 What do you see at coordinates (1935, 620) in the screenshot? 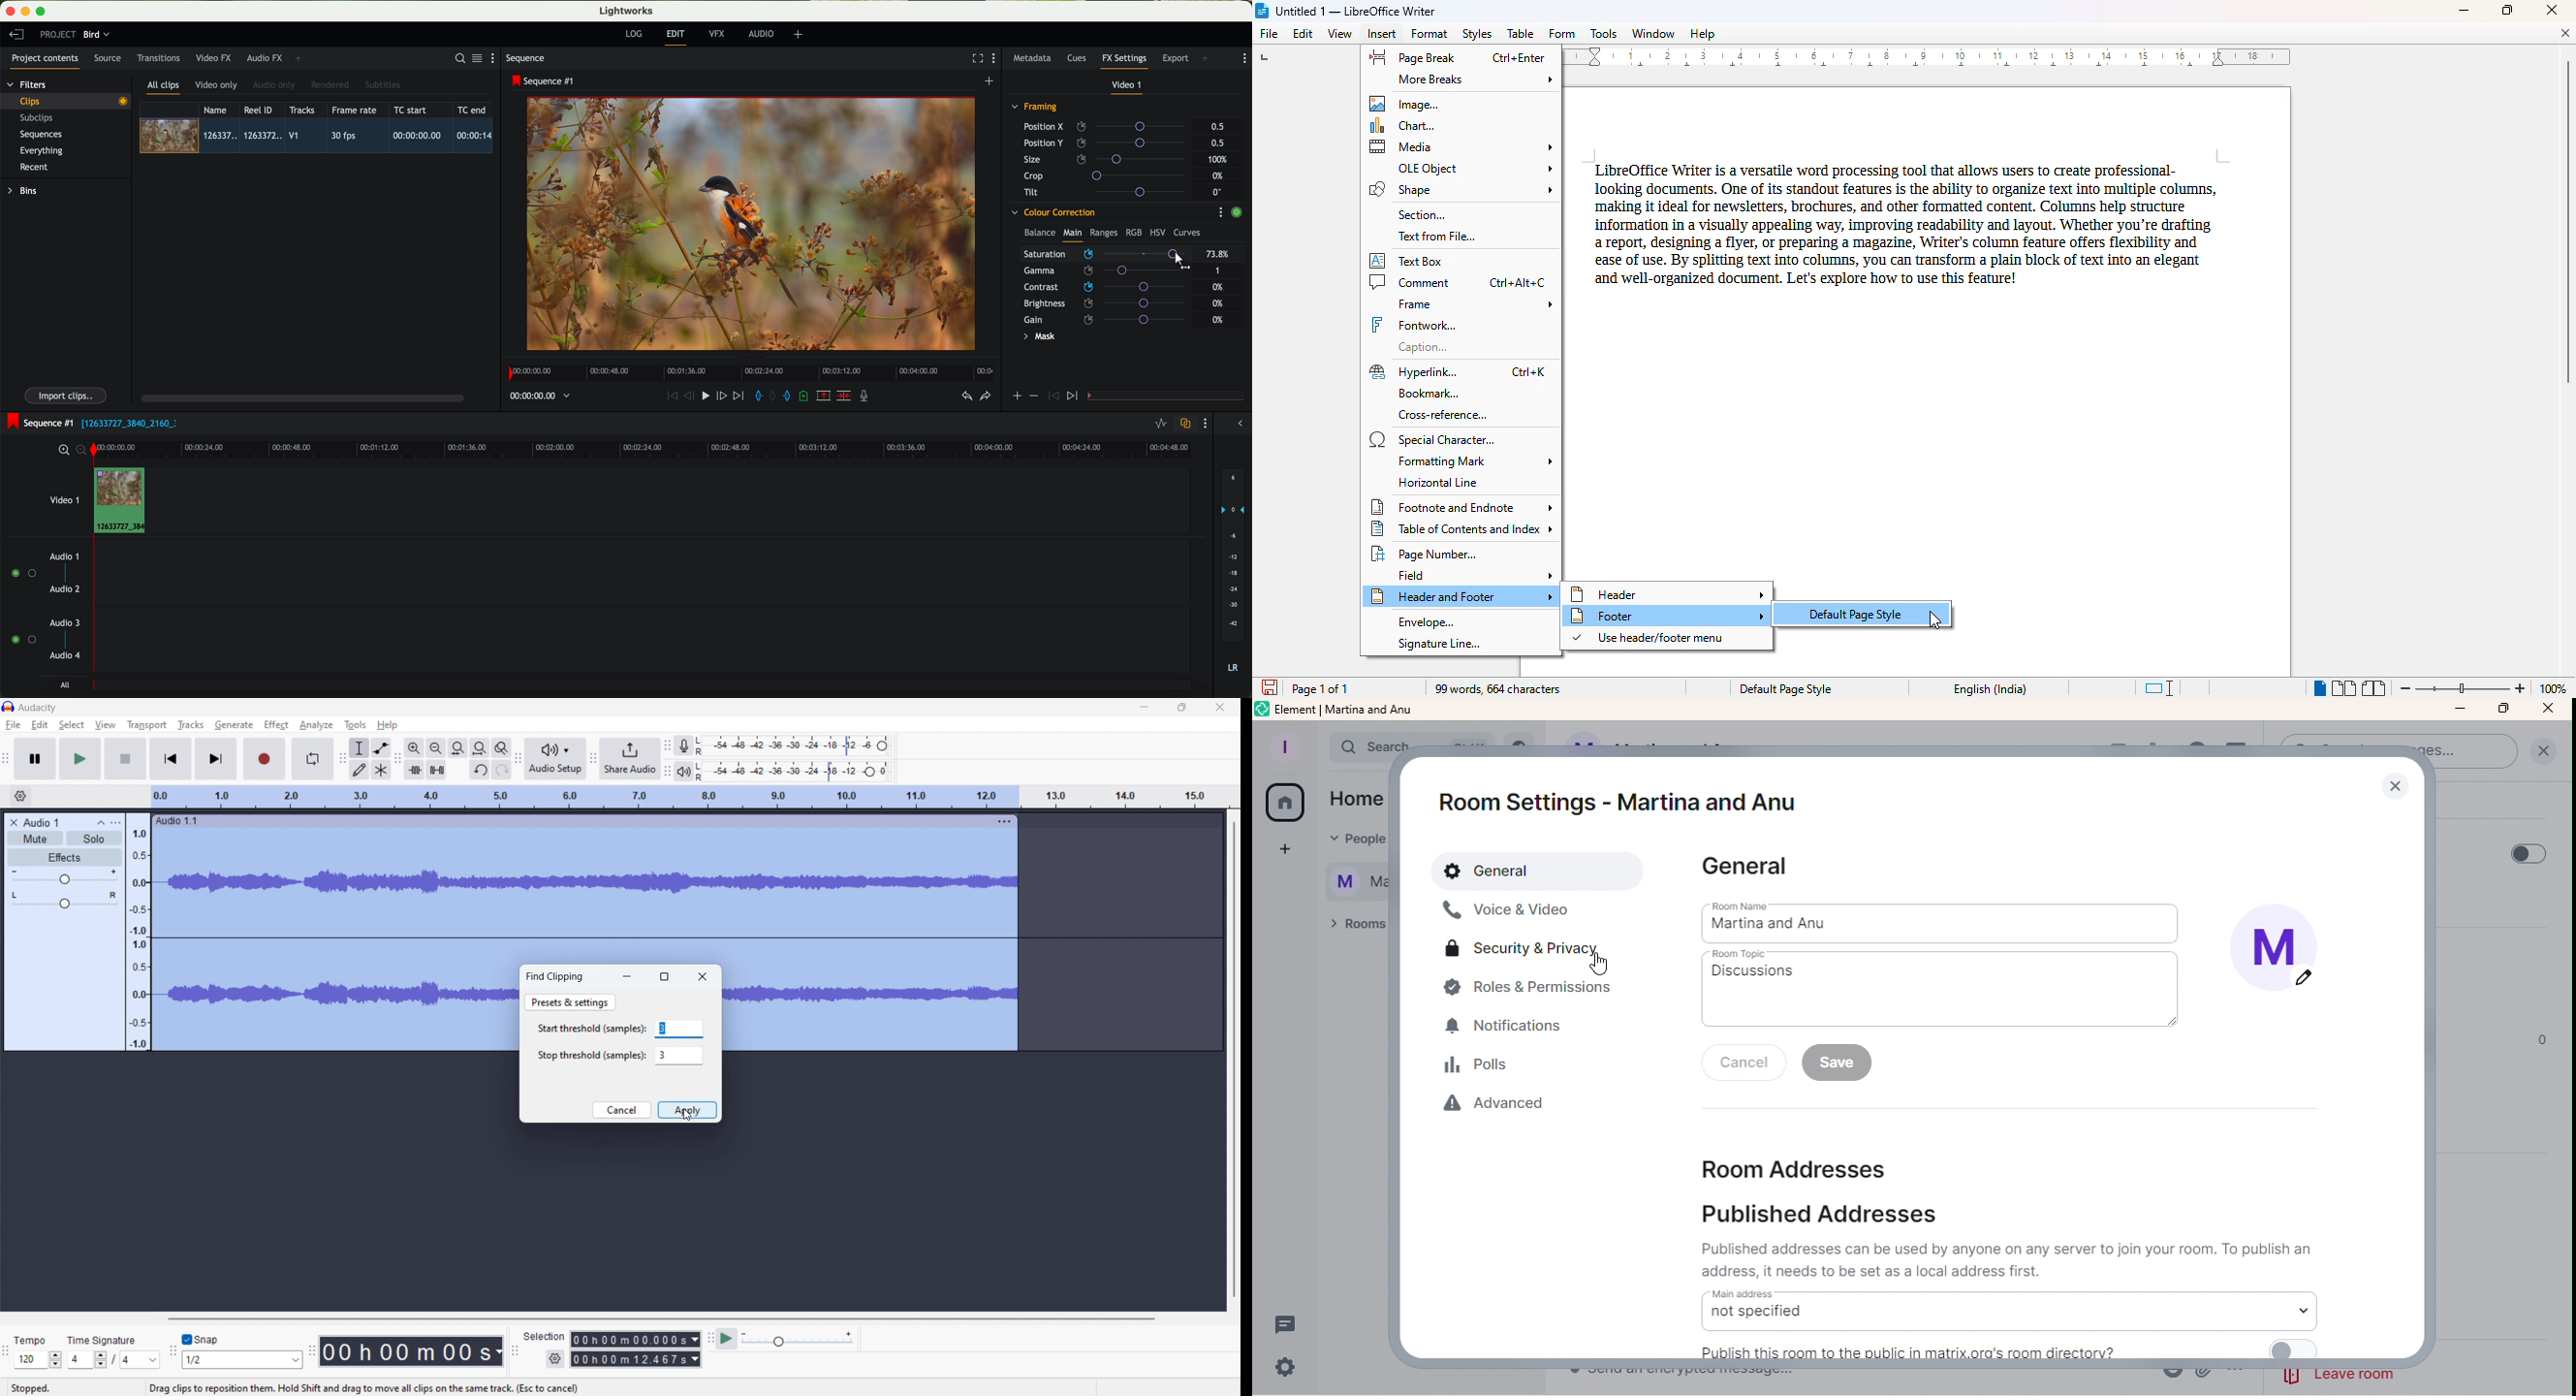
I see `cursor` at bounding box center [1935, 620].